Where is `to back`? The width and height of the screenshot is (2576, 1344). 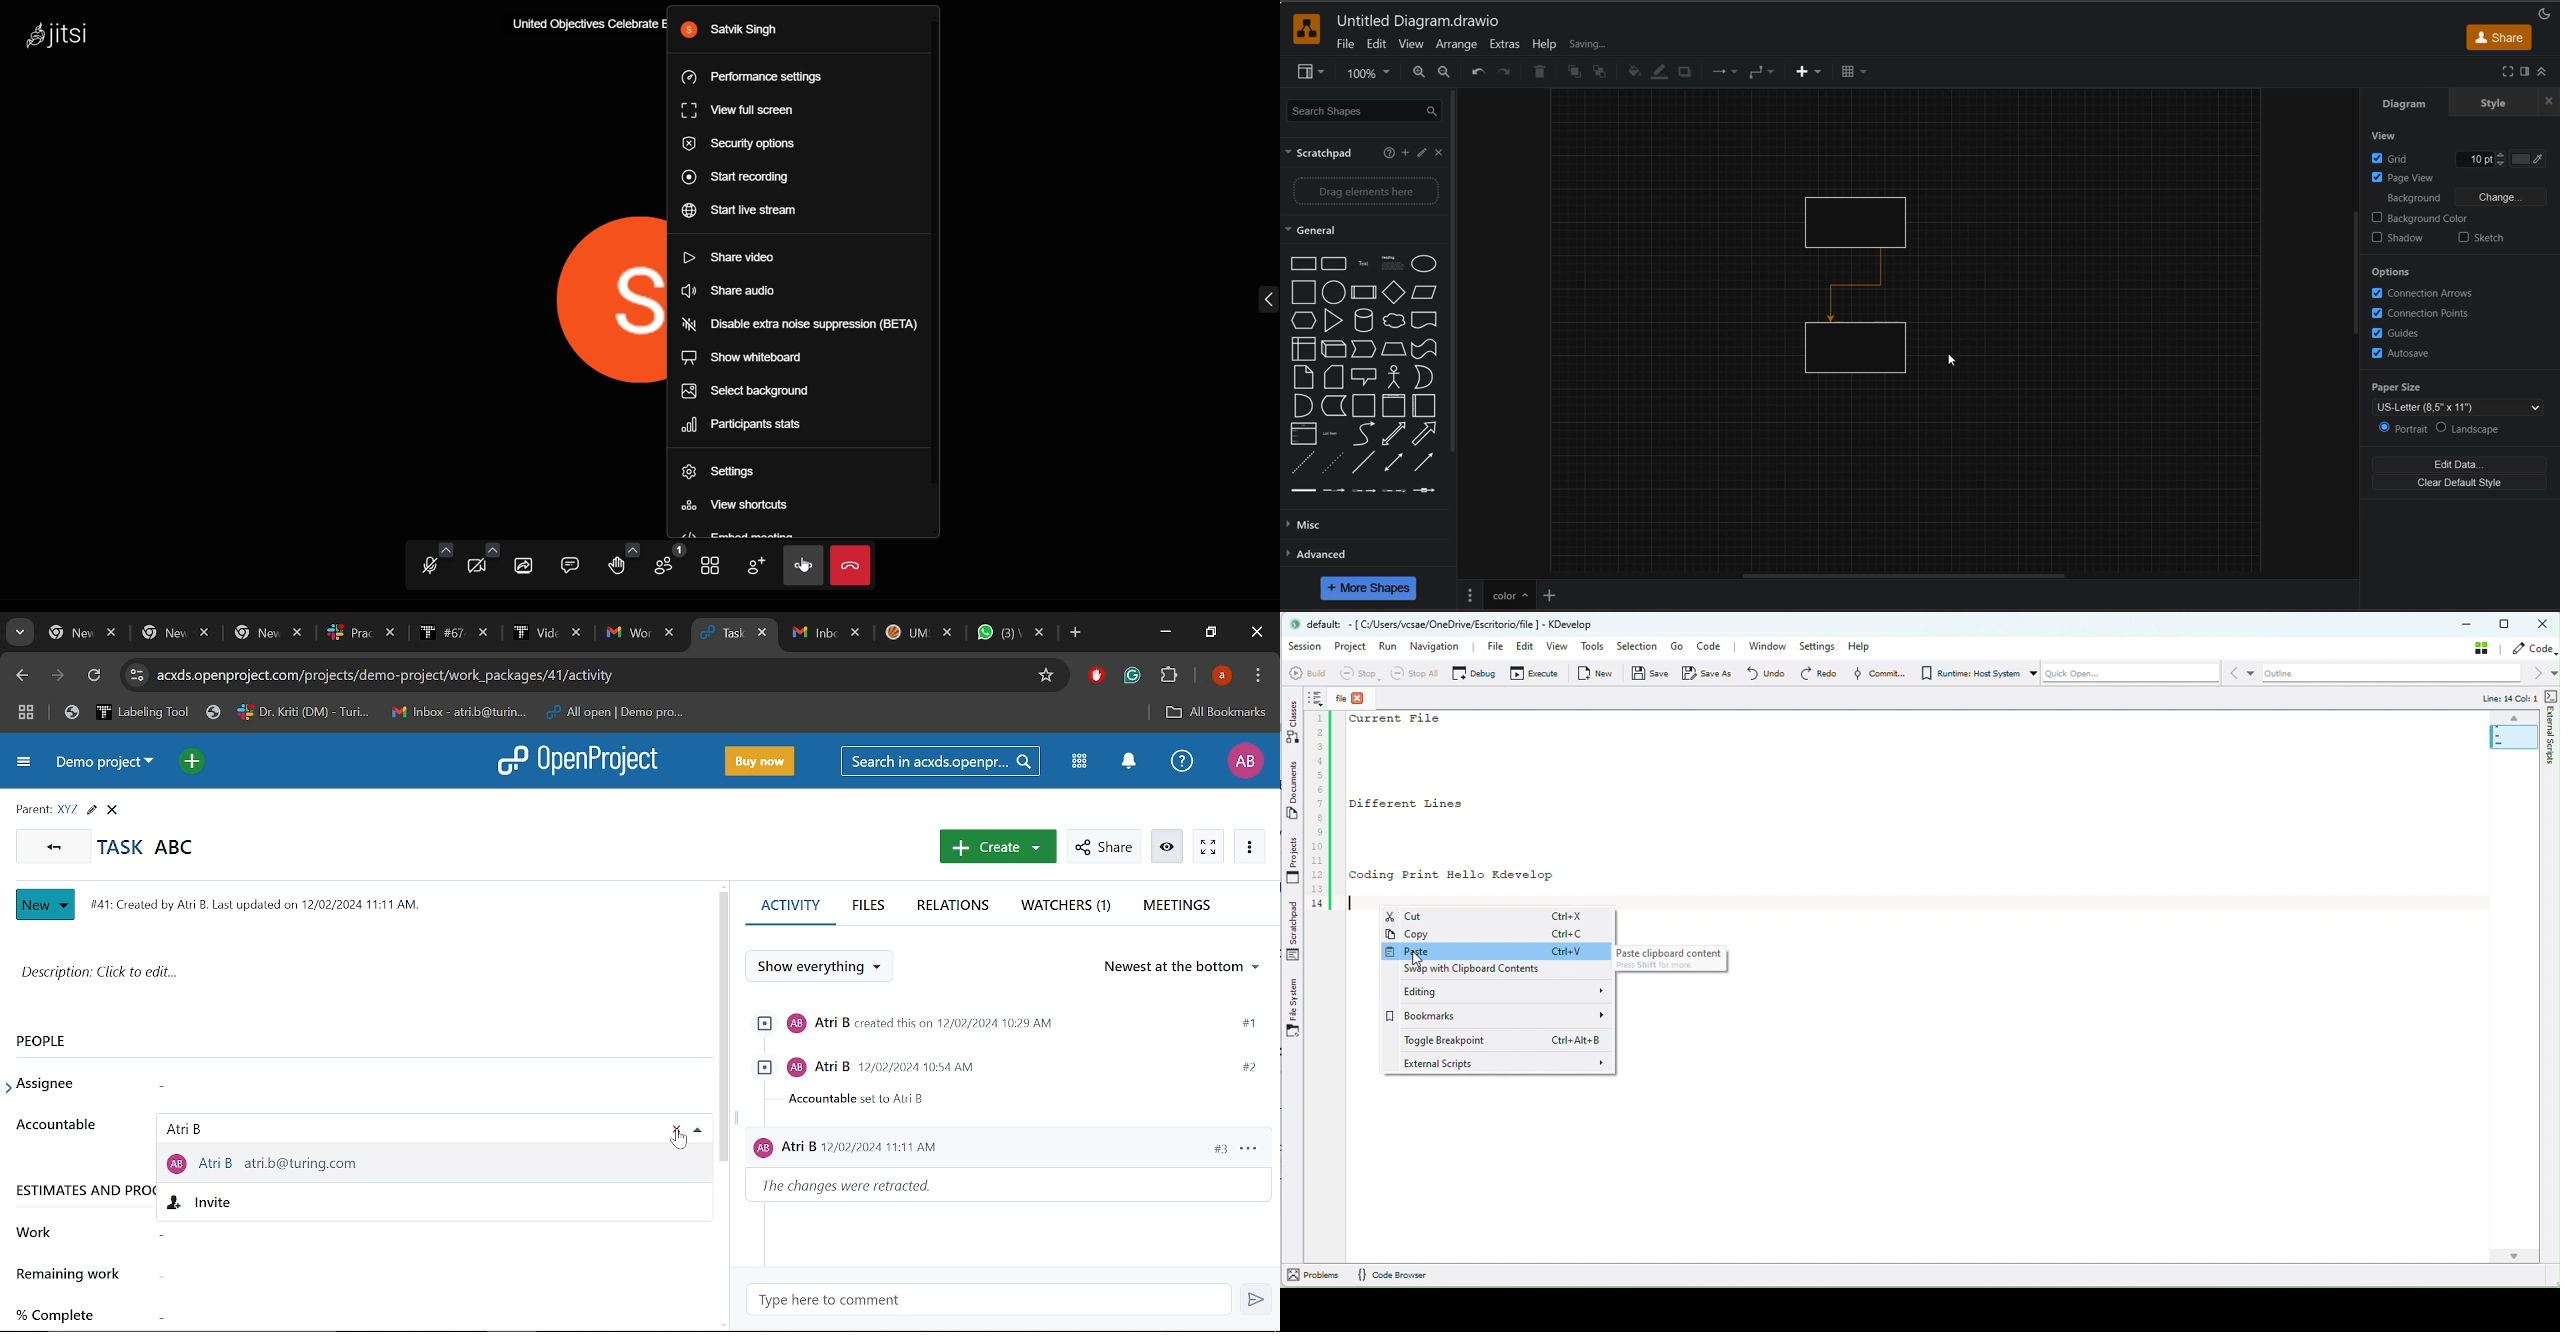 to back is located at coordinates (1599, 73).